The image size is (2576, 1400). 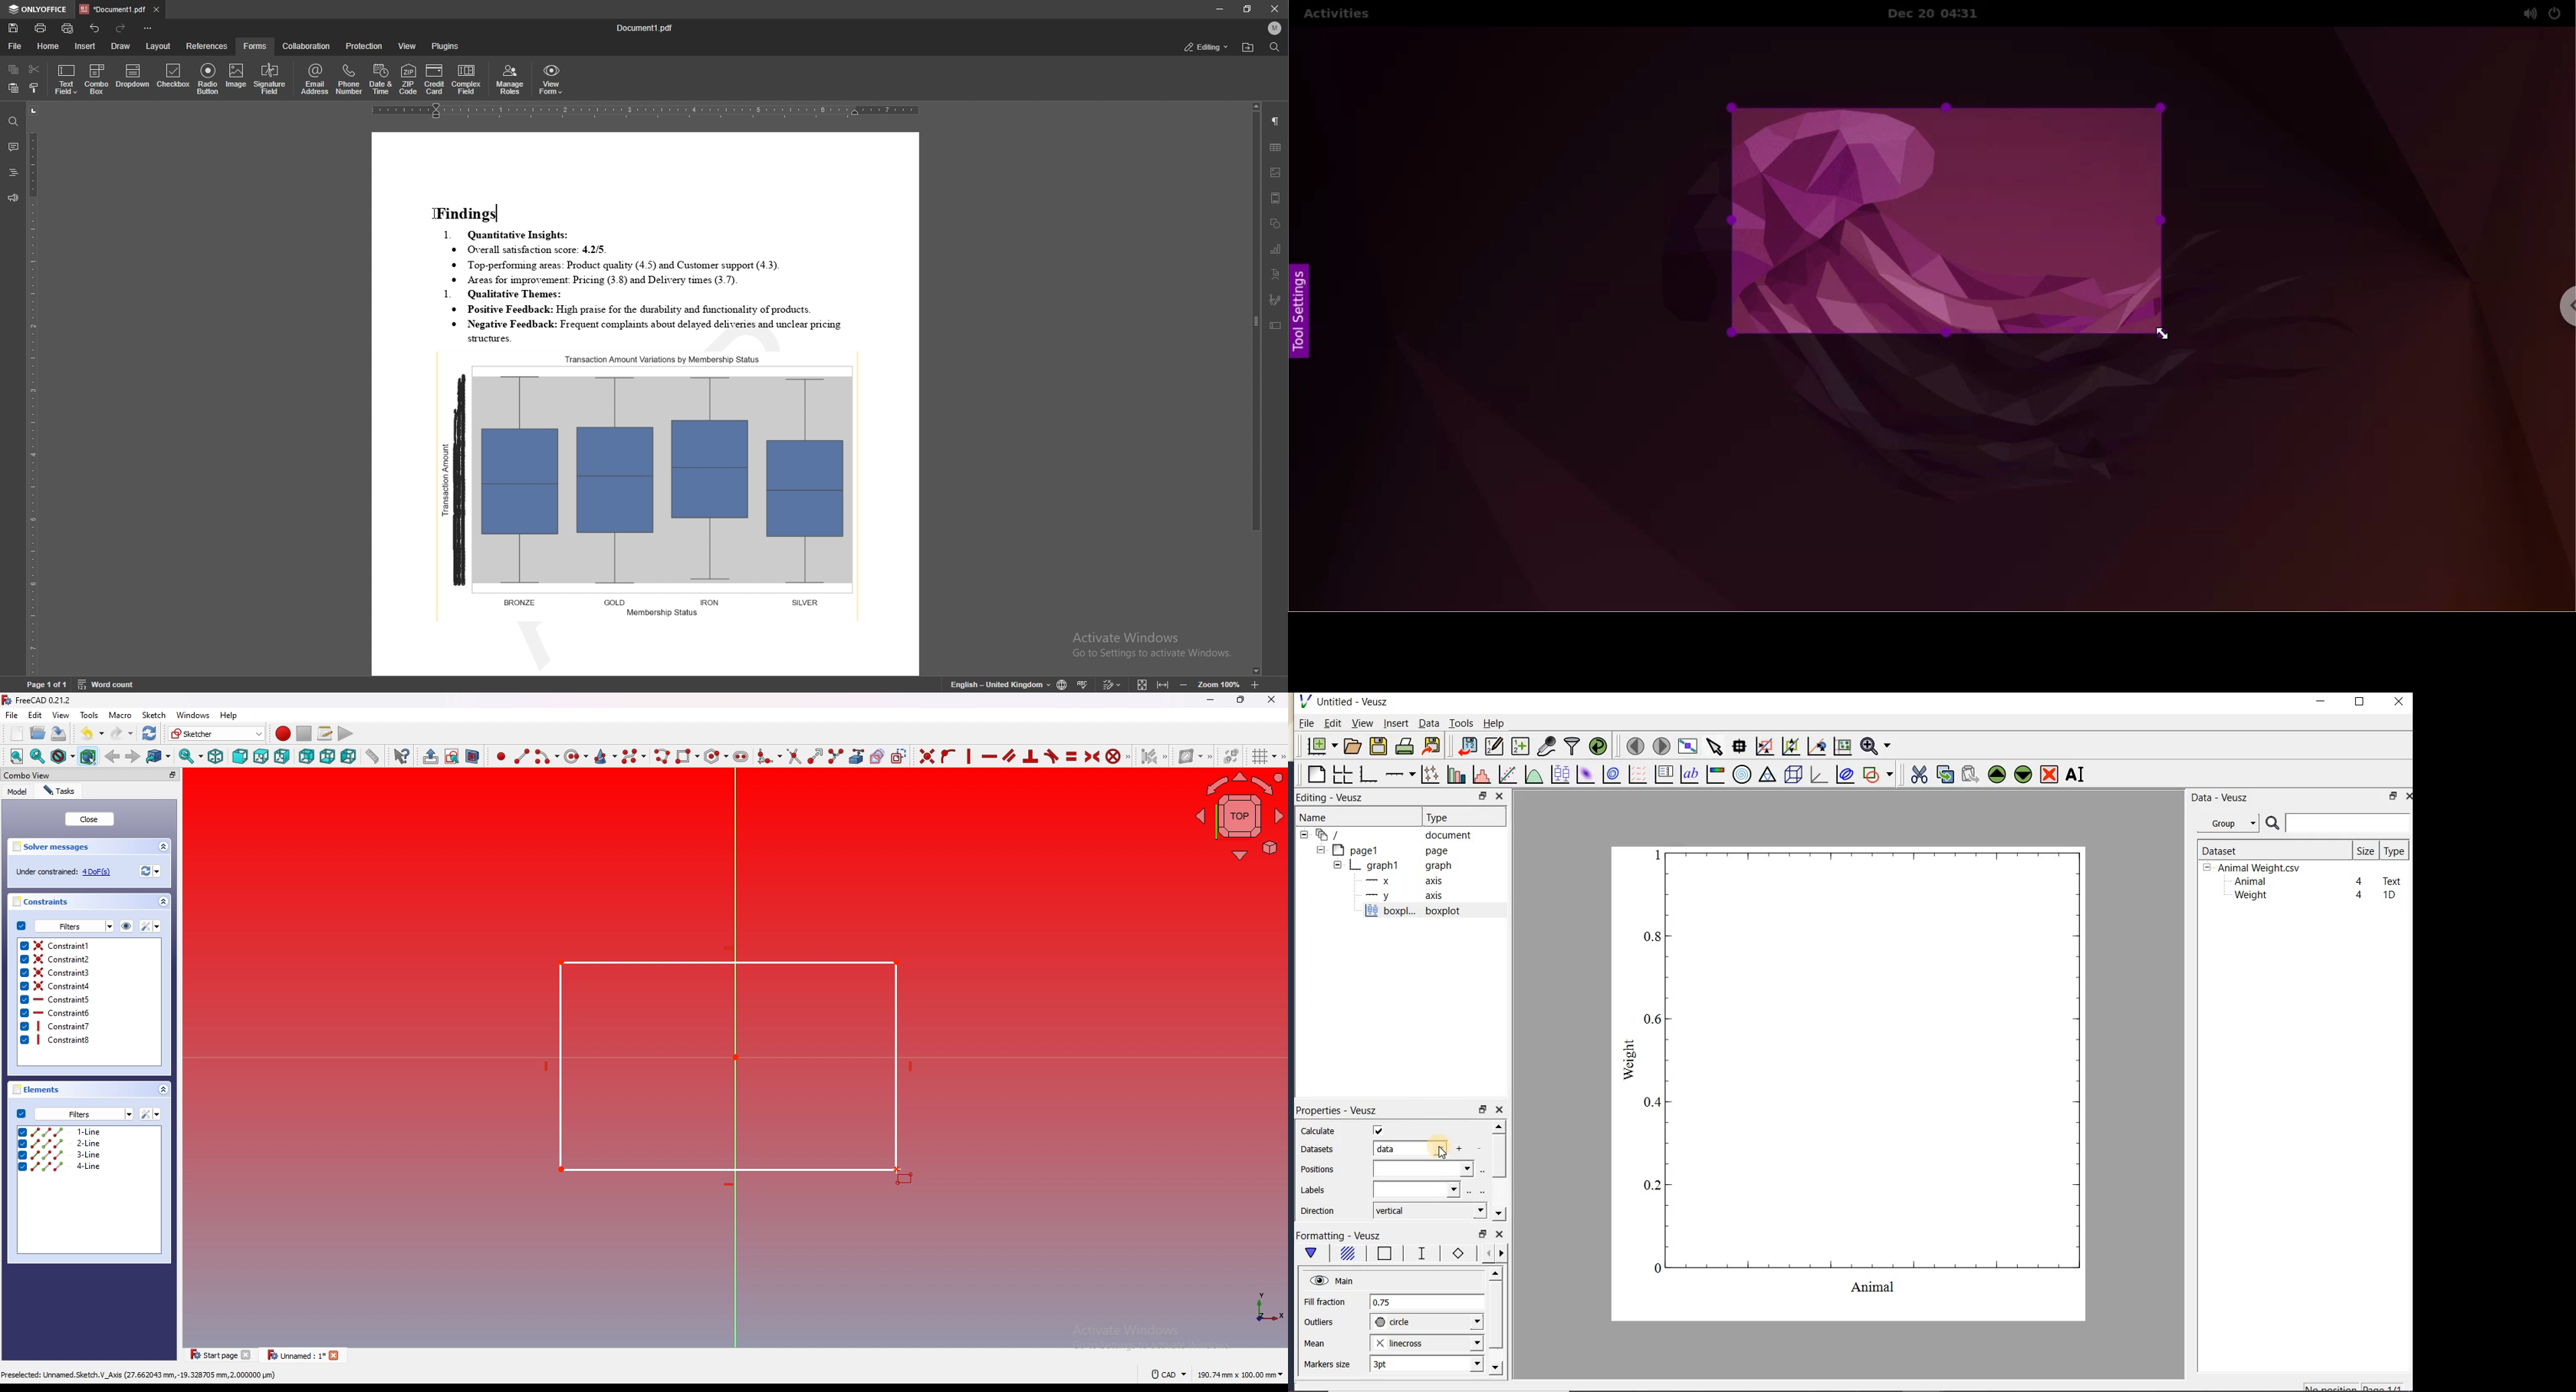 I want to click on RESTORE, so click(x=1480, y=794).